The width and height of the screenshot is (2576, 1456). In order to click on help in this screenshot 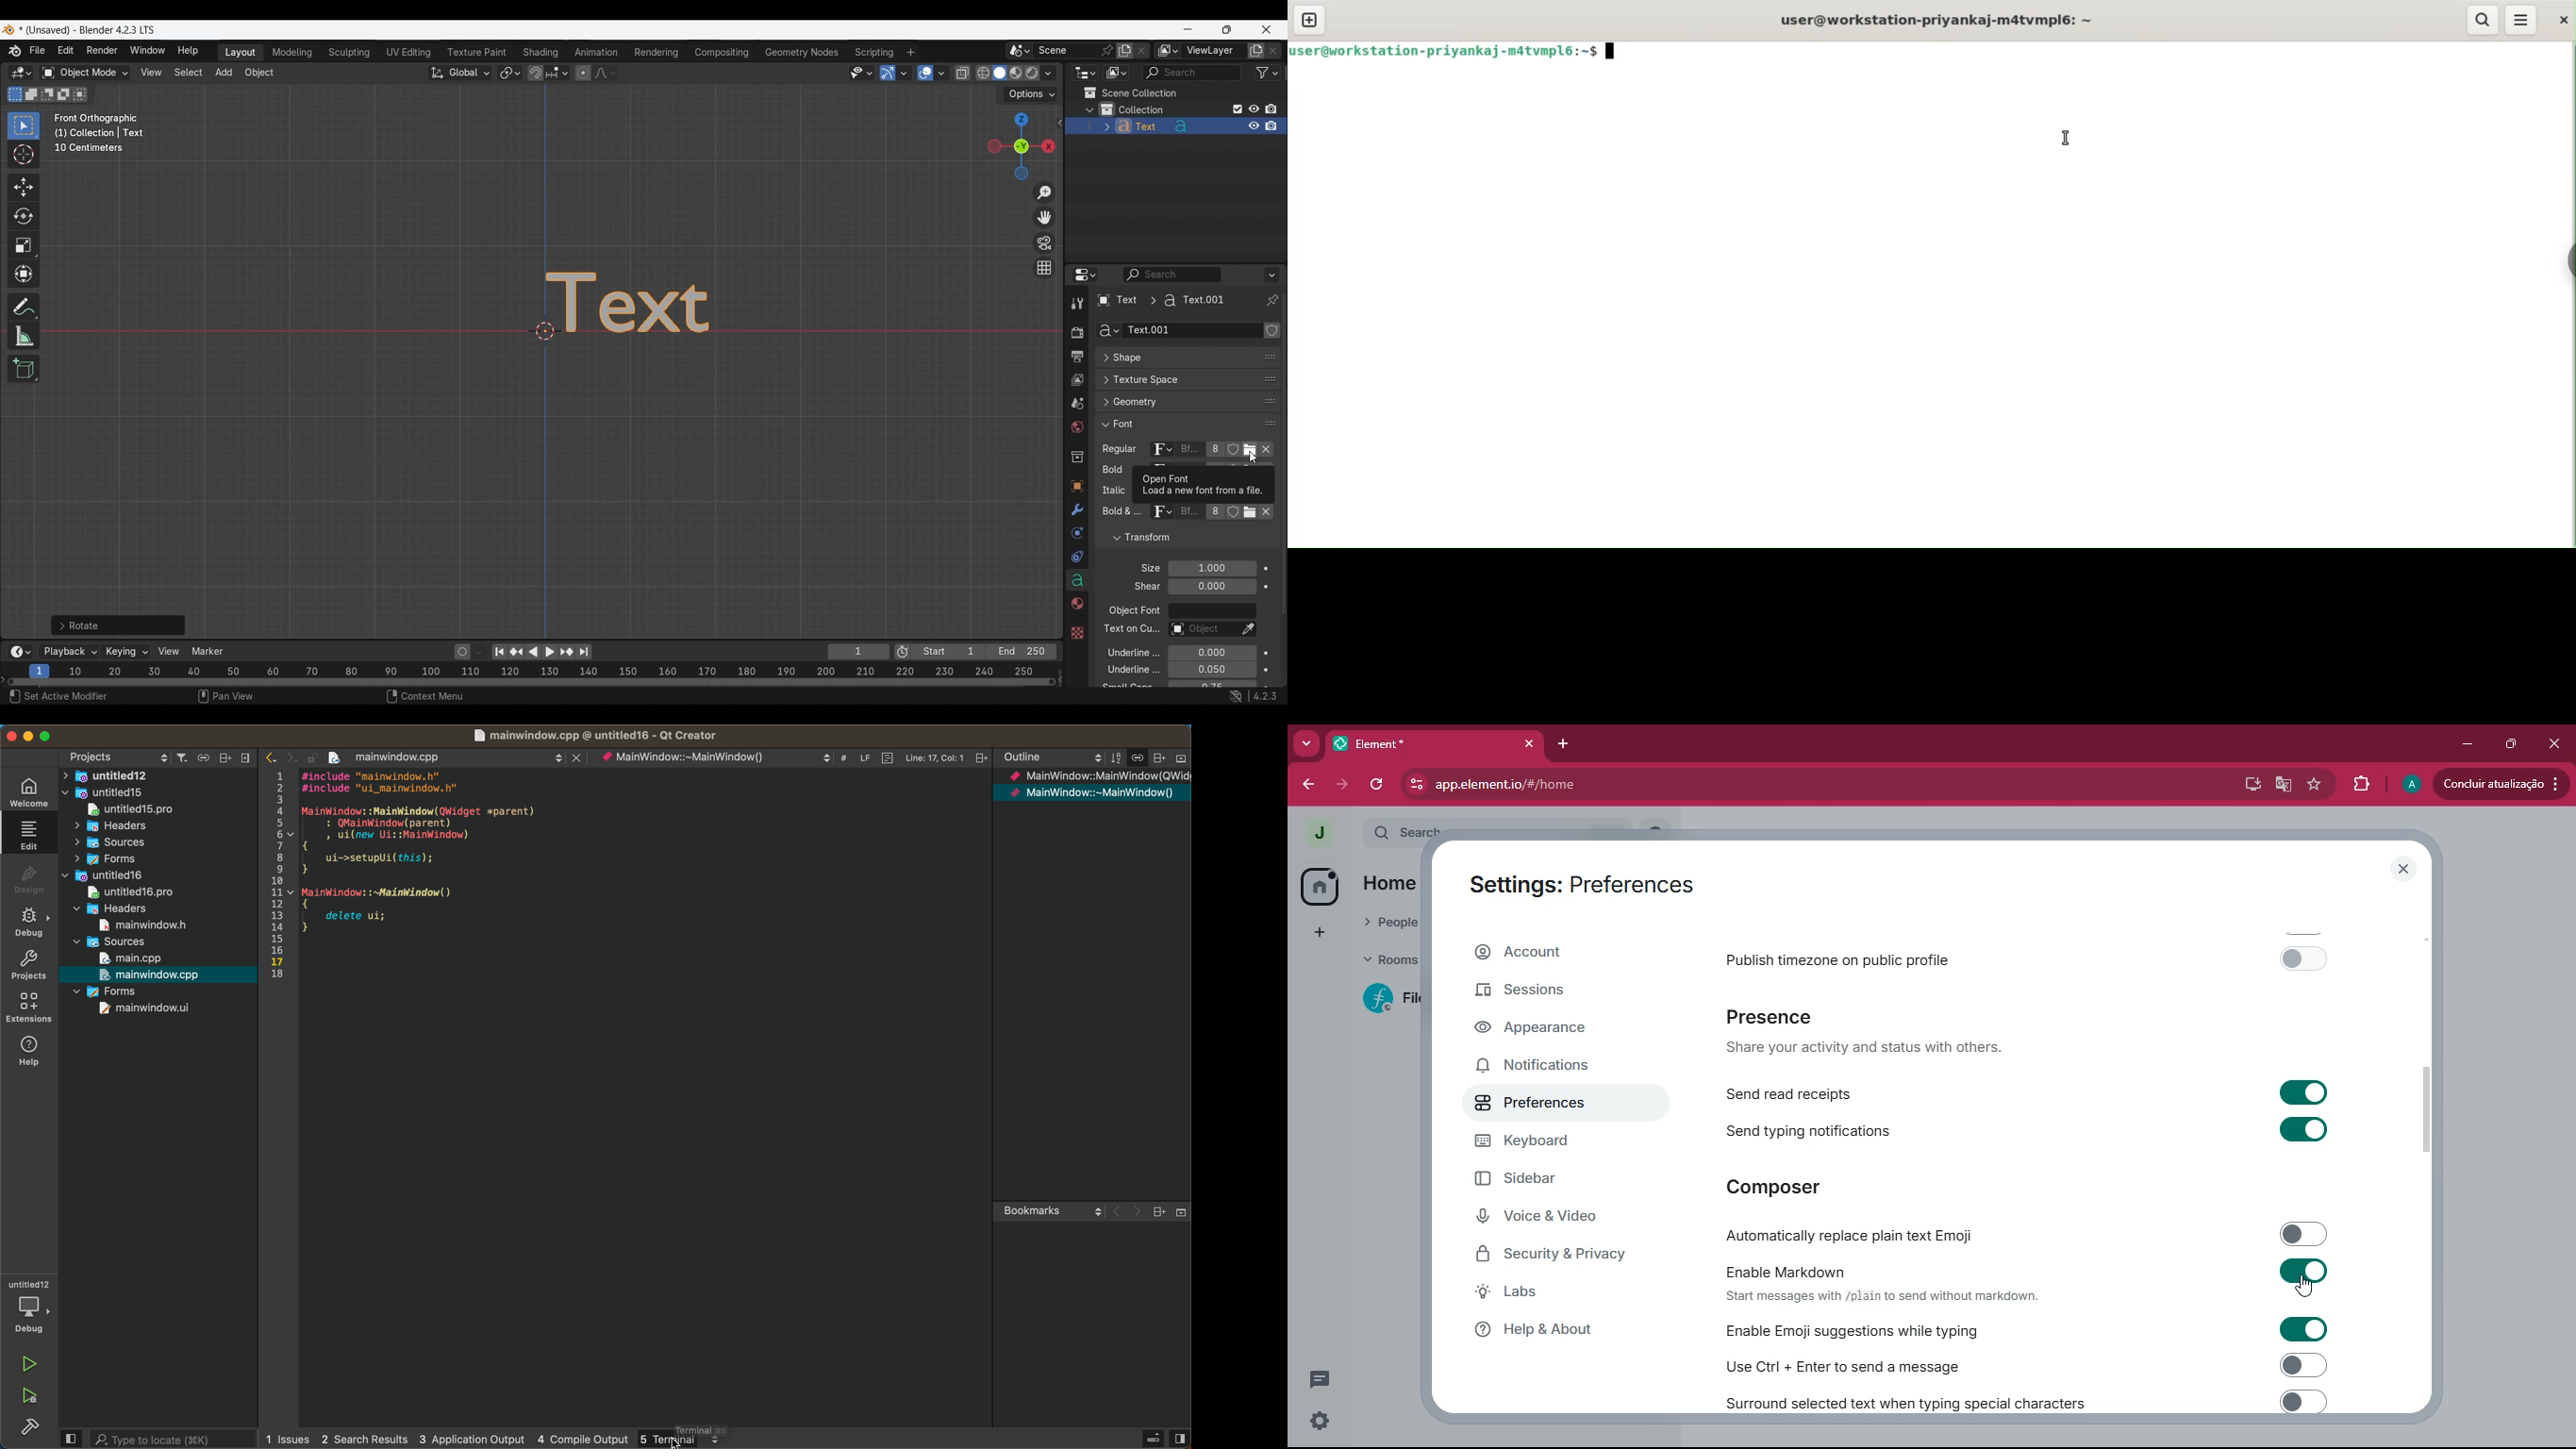, I will do `click(33, 1052)`.